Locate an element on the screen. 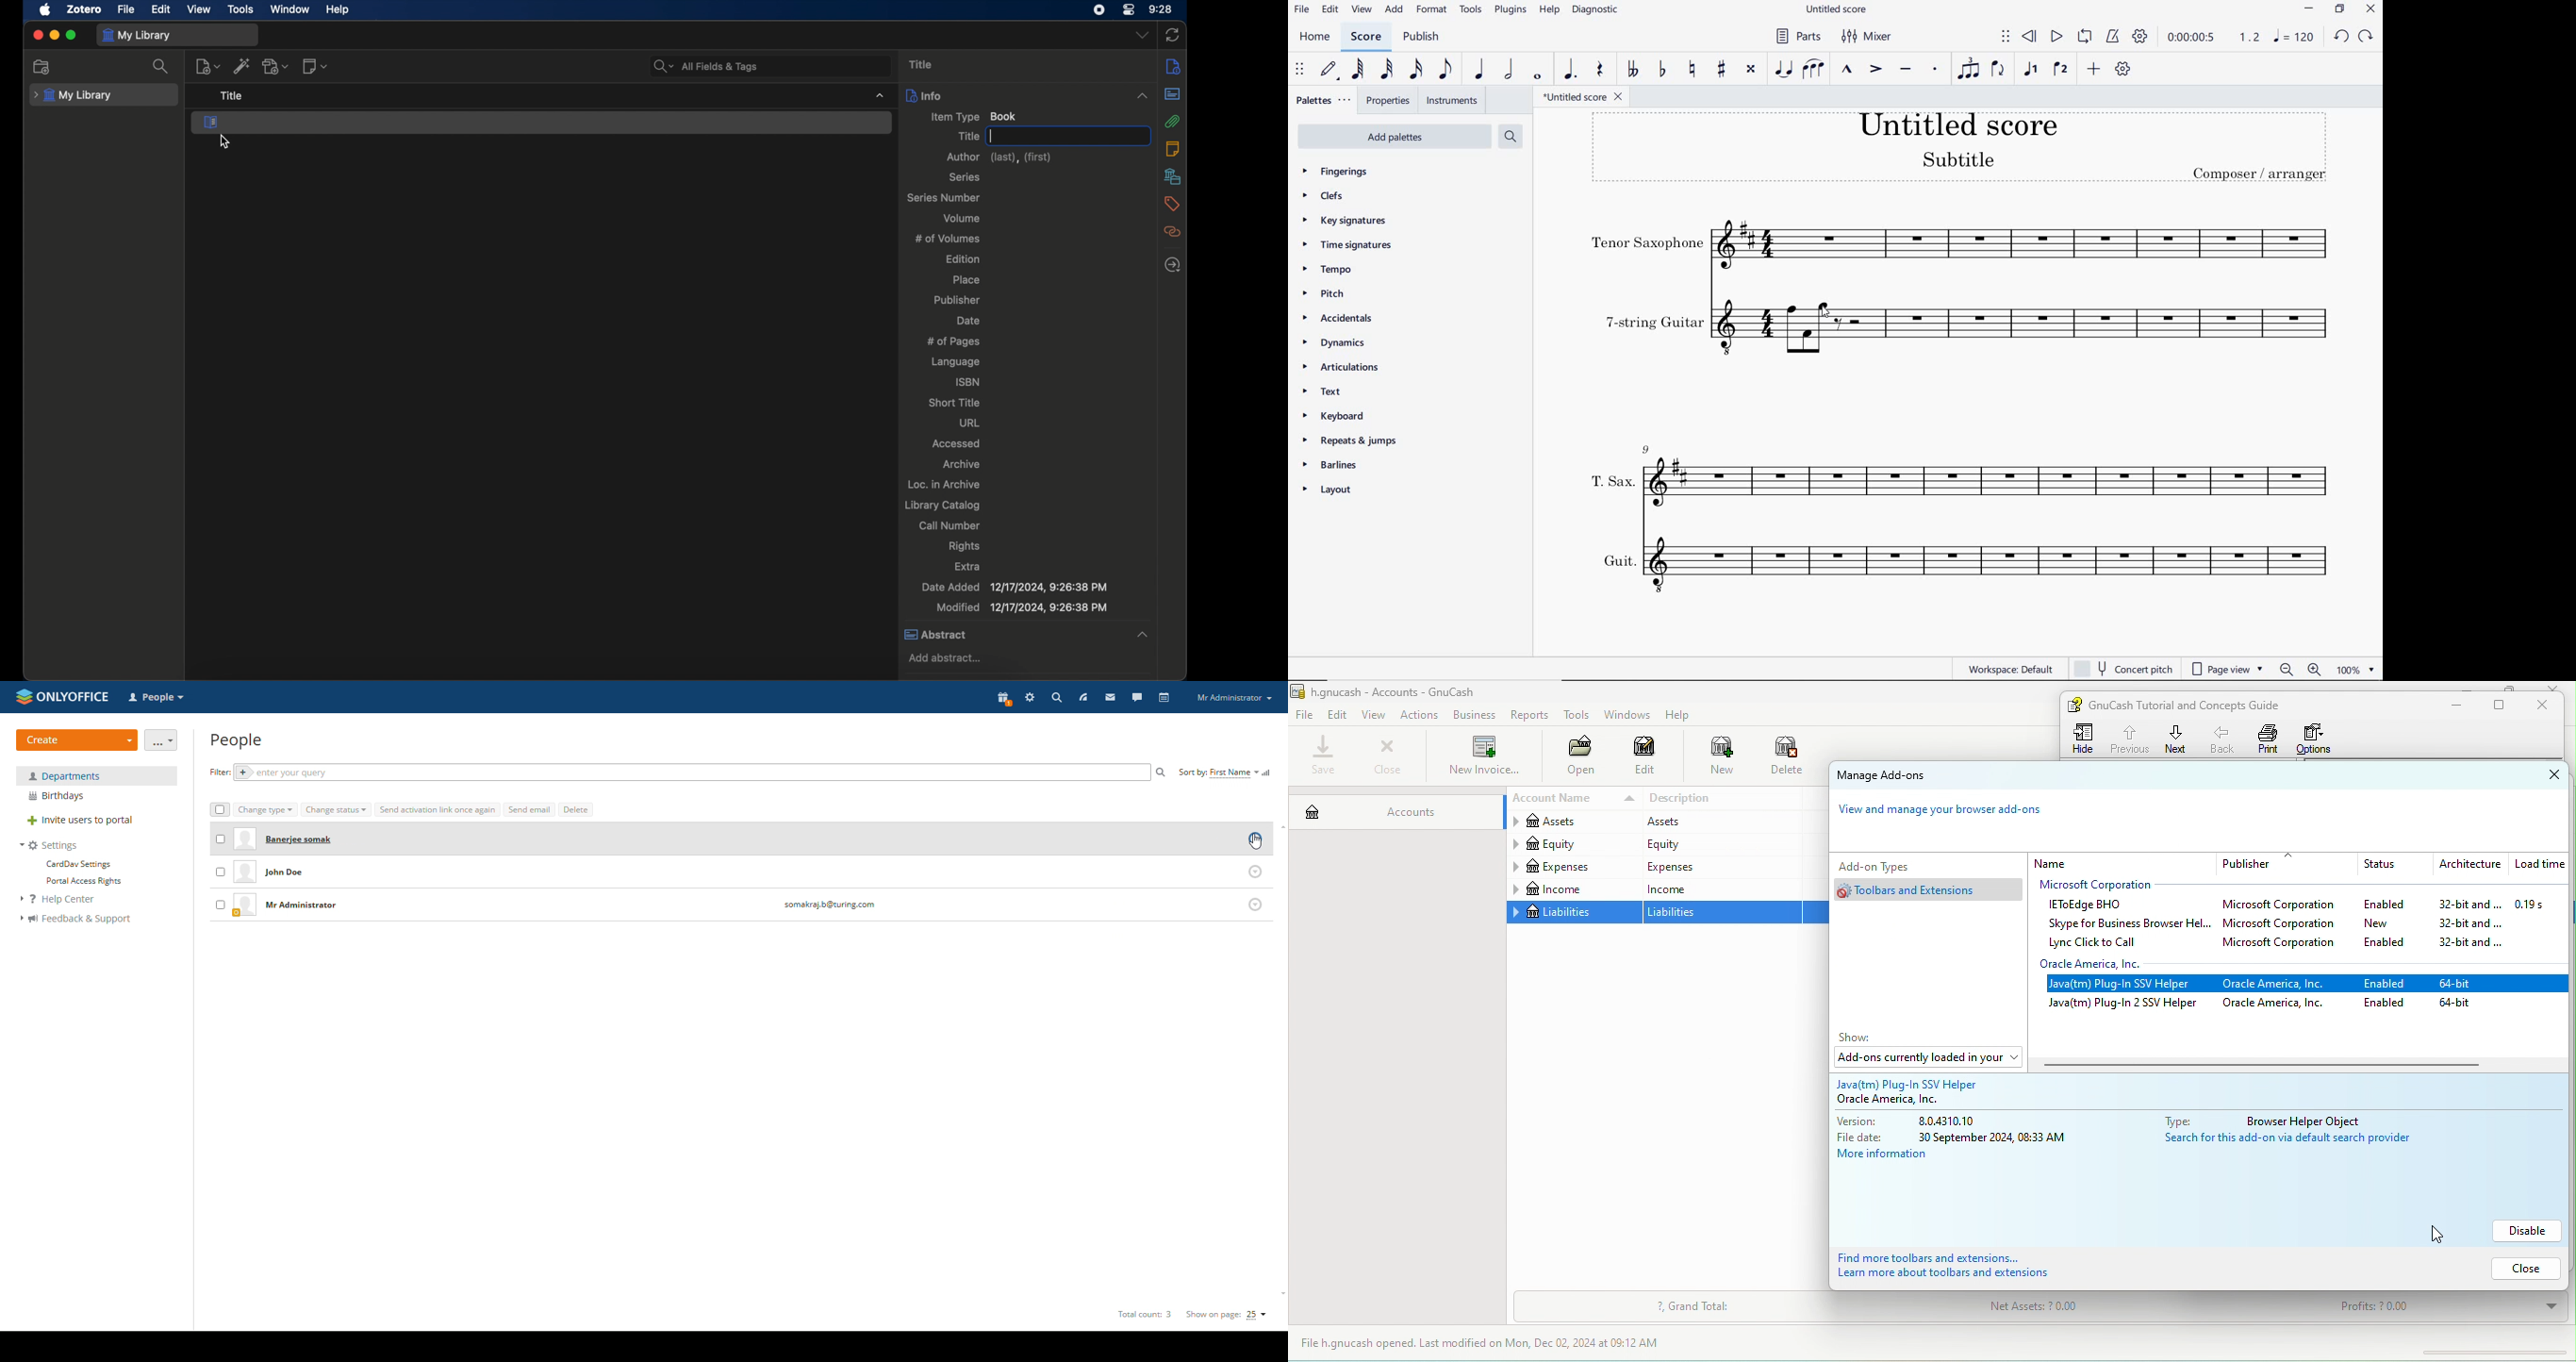  add attachment is located at coordinates (275, 66).